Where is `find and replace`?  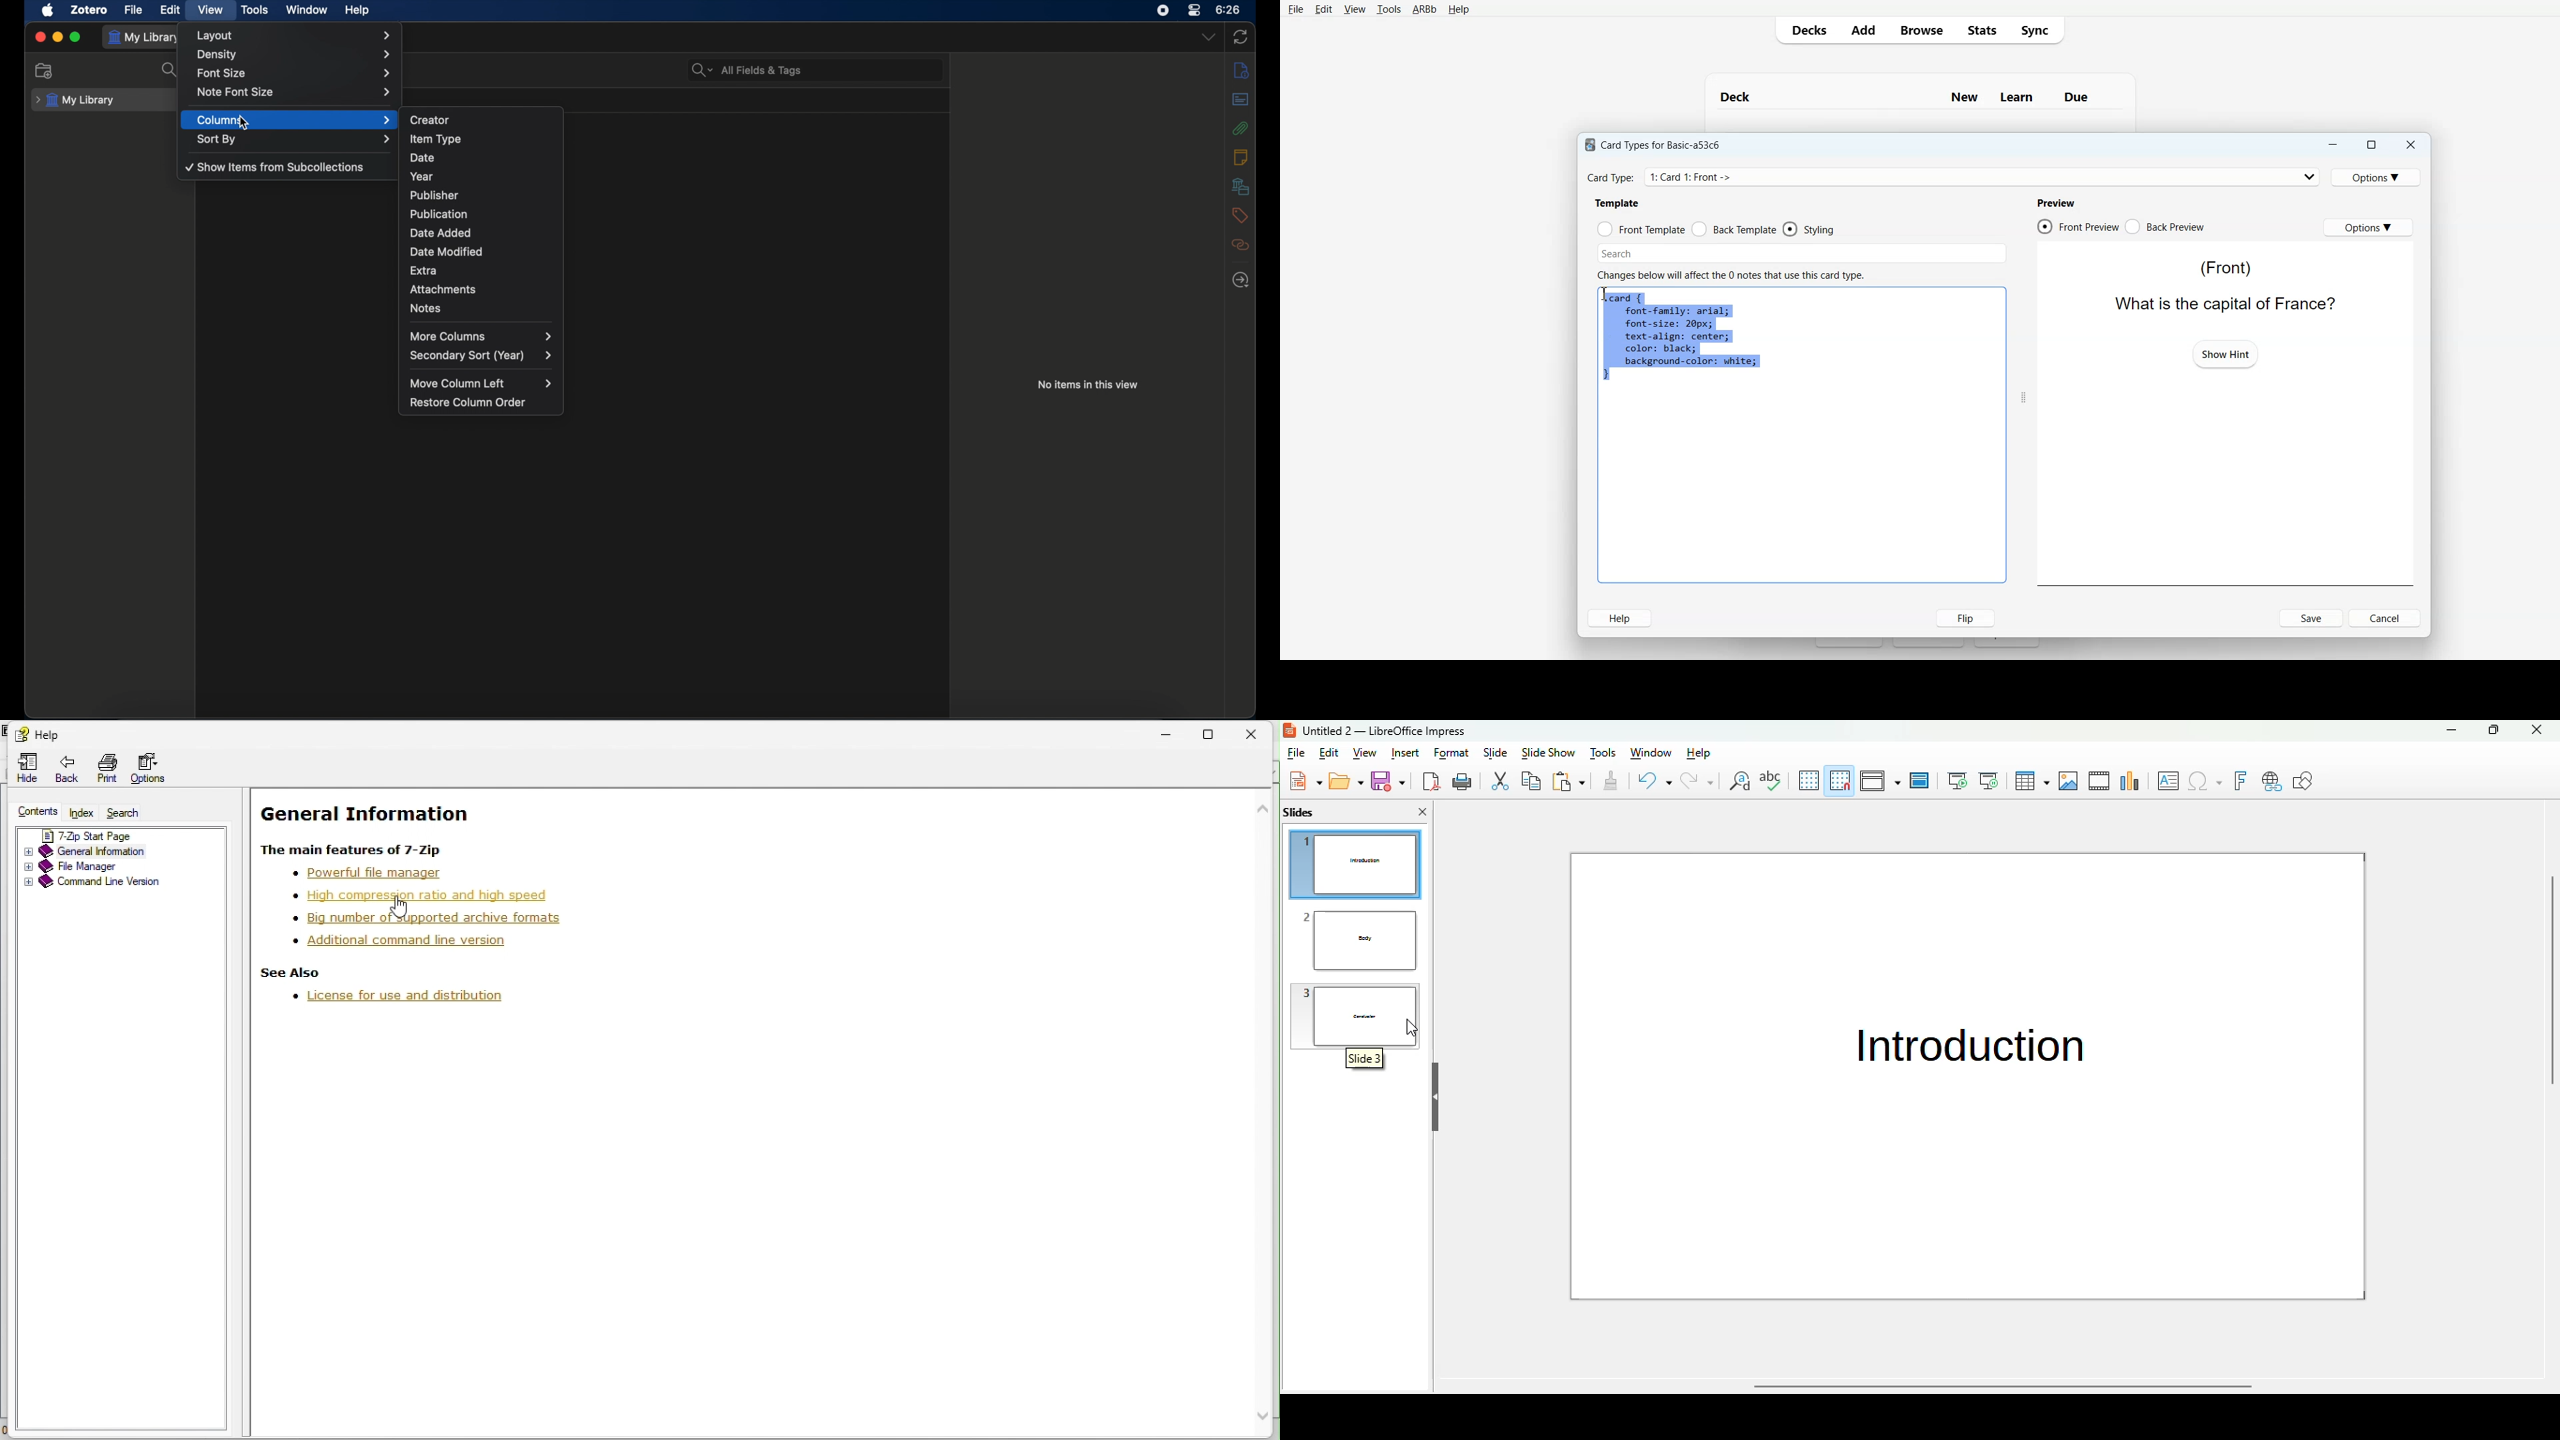
find and replace is located at coordinates (1738, 780).